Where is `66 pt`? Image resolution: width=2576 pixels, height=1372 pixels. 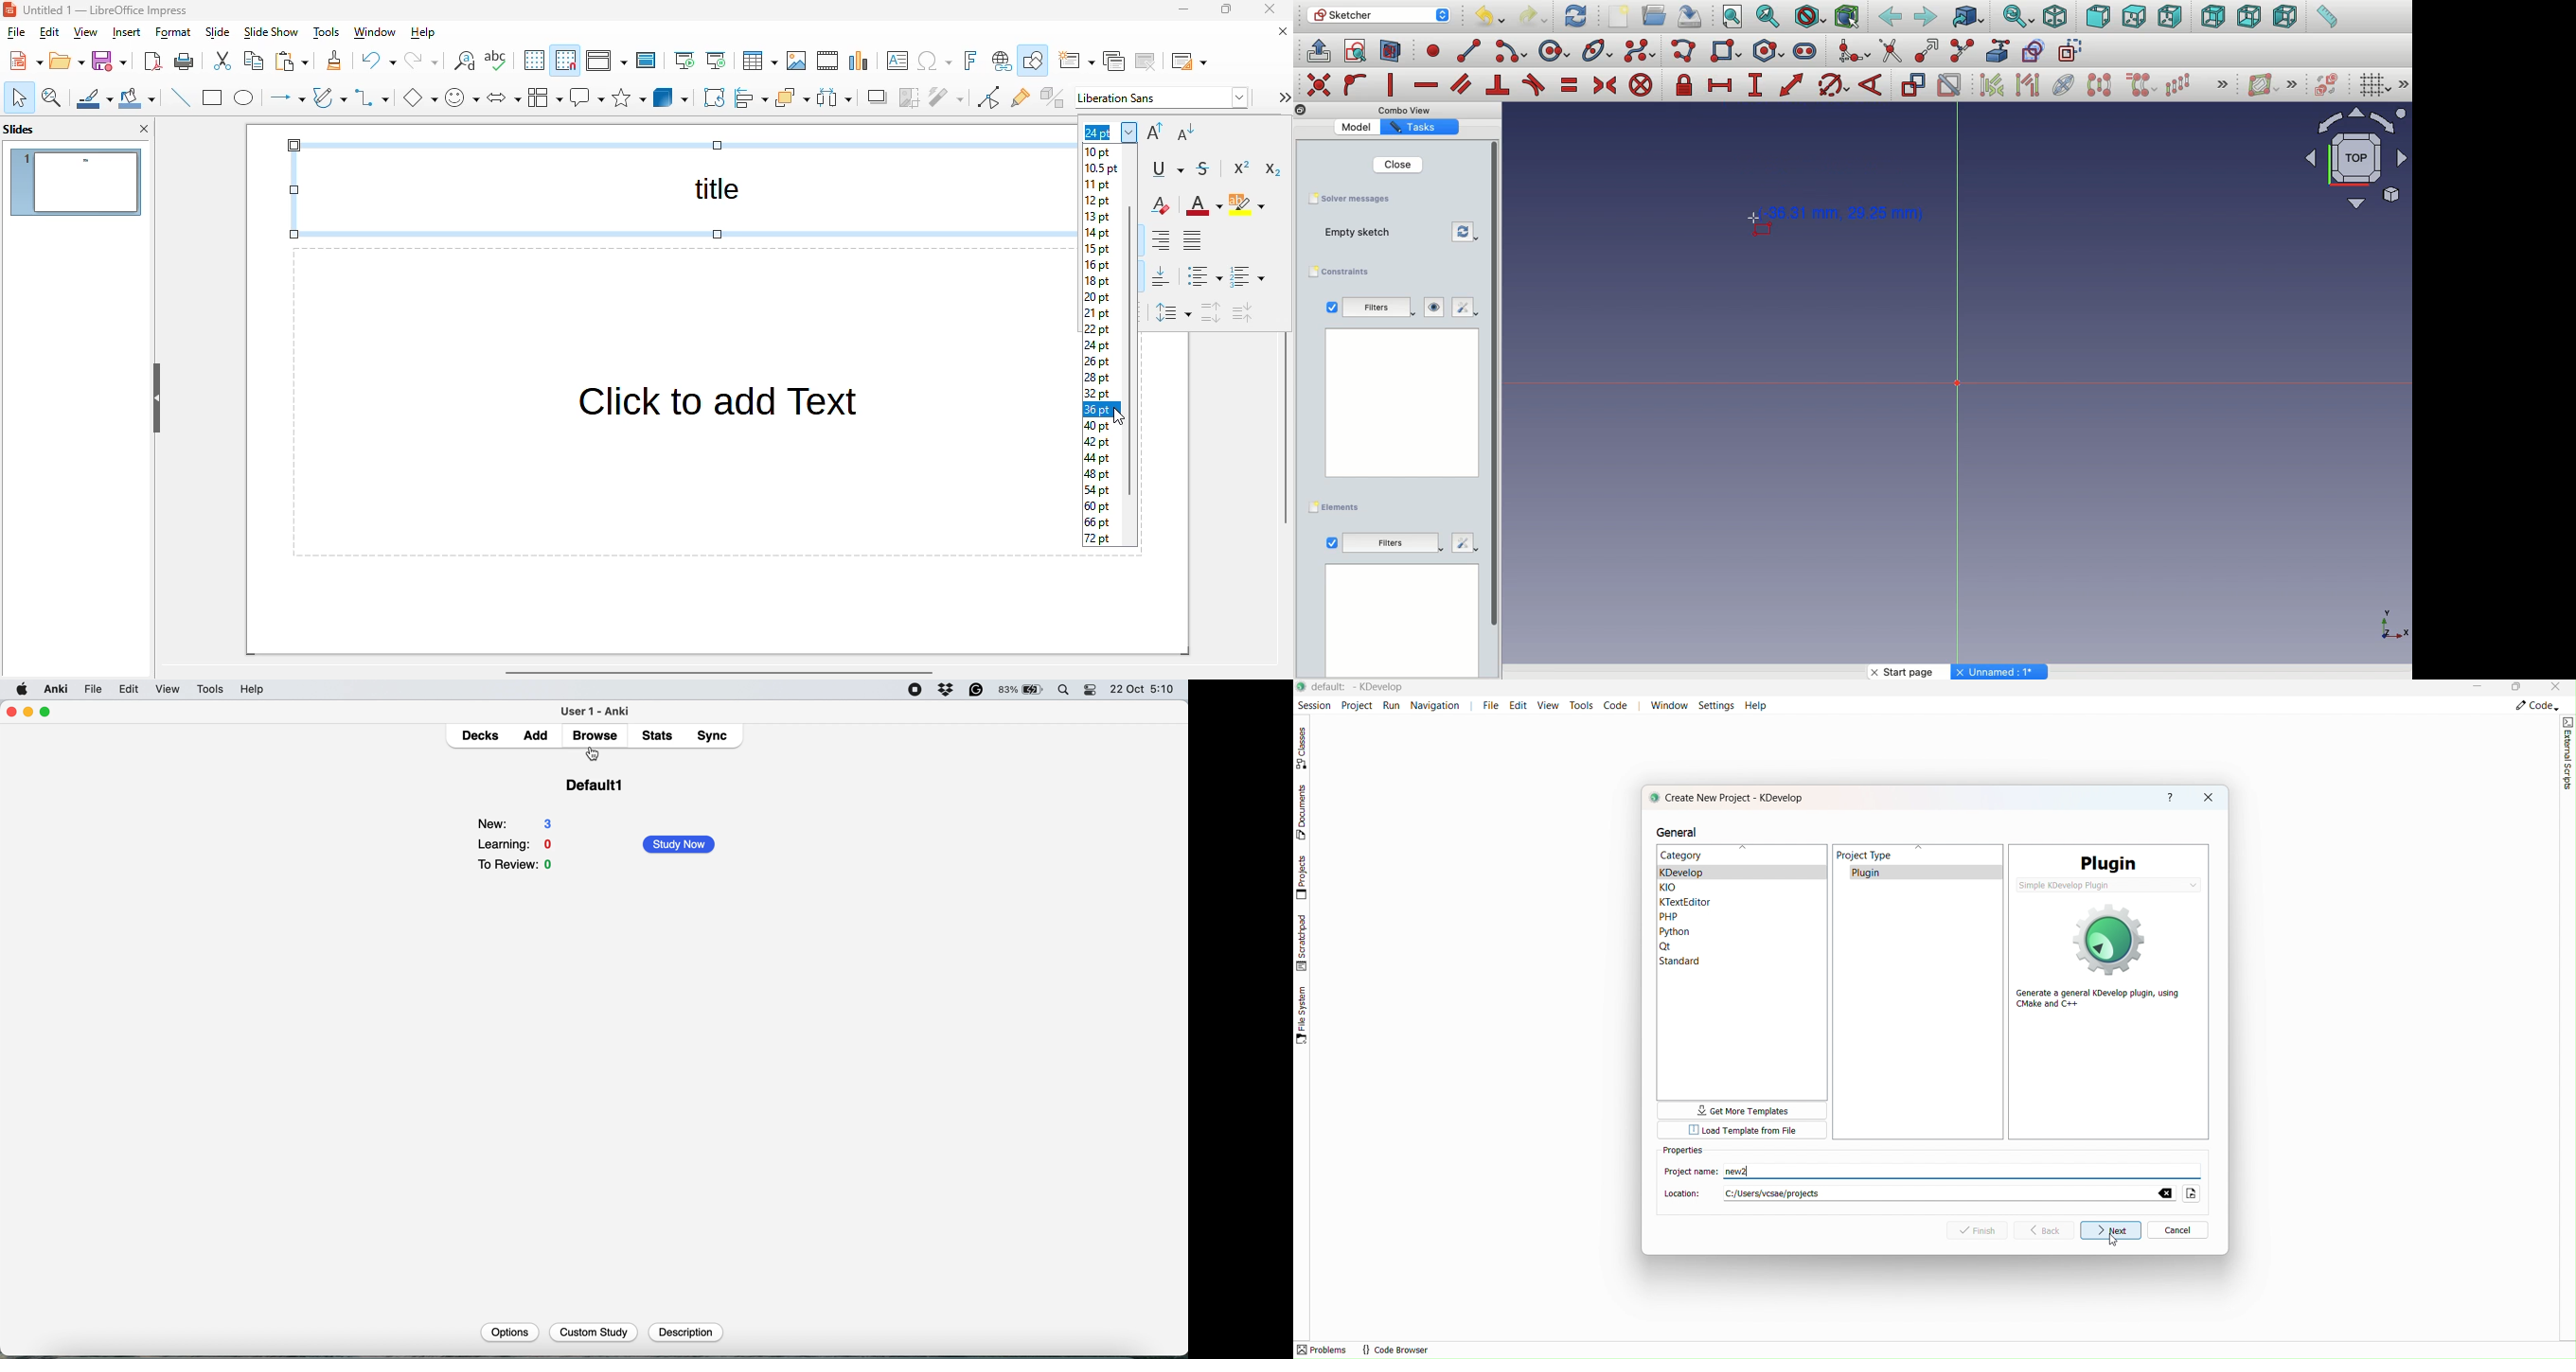
66 pt is located at coordinates (1098, 522).